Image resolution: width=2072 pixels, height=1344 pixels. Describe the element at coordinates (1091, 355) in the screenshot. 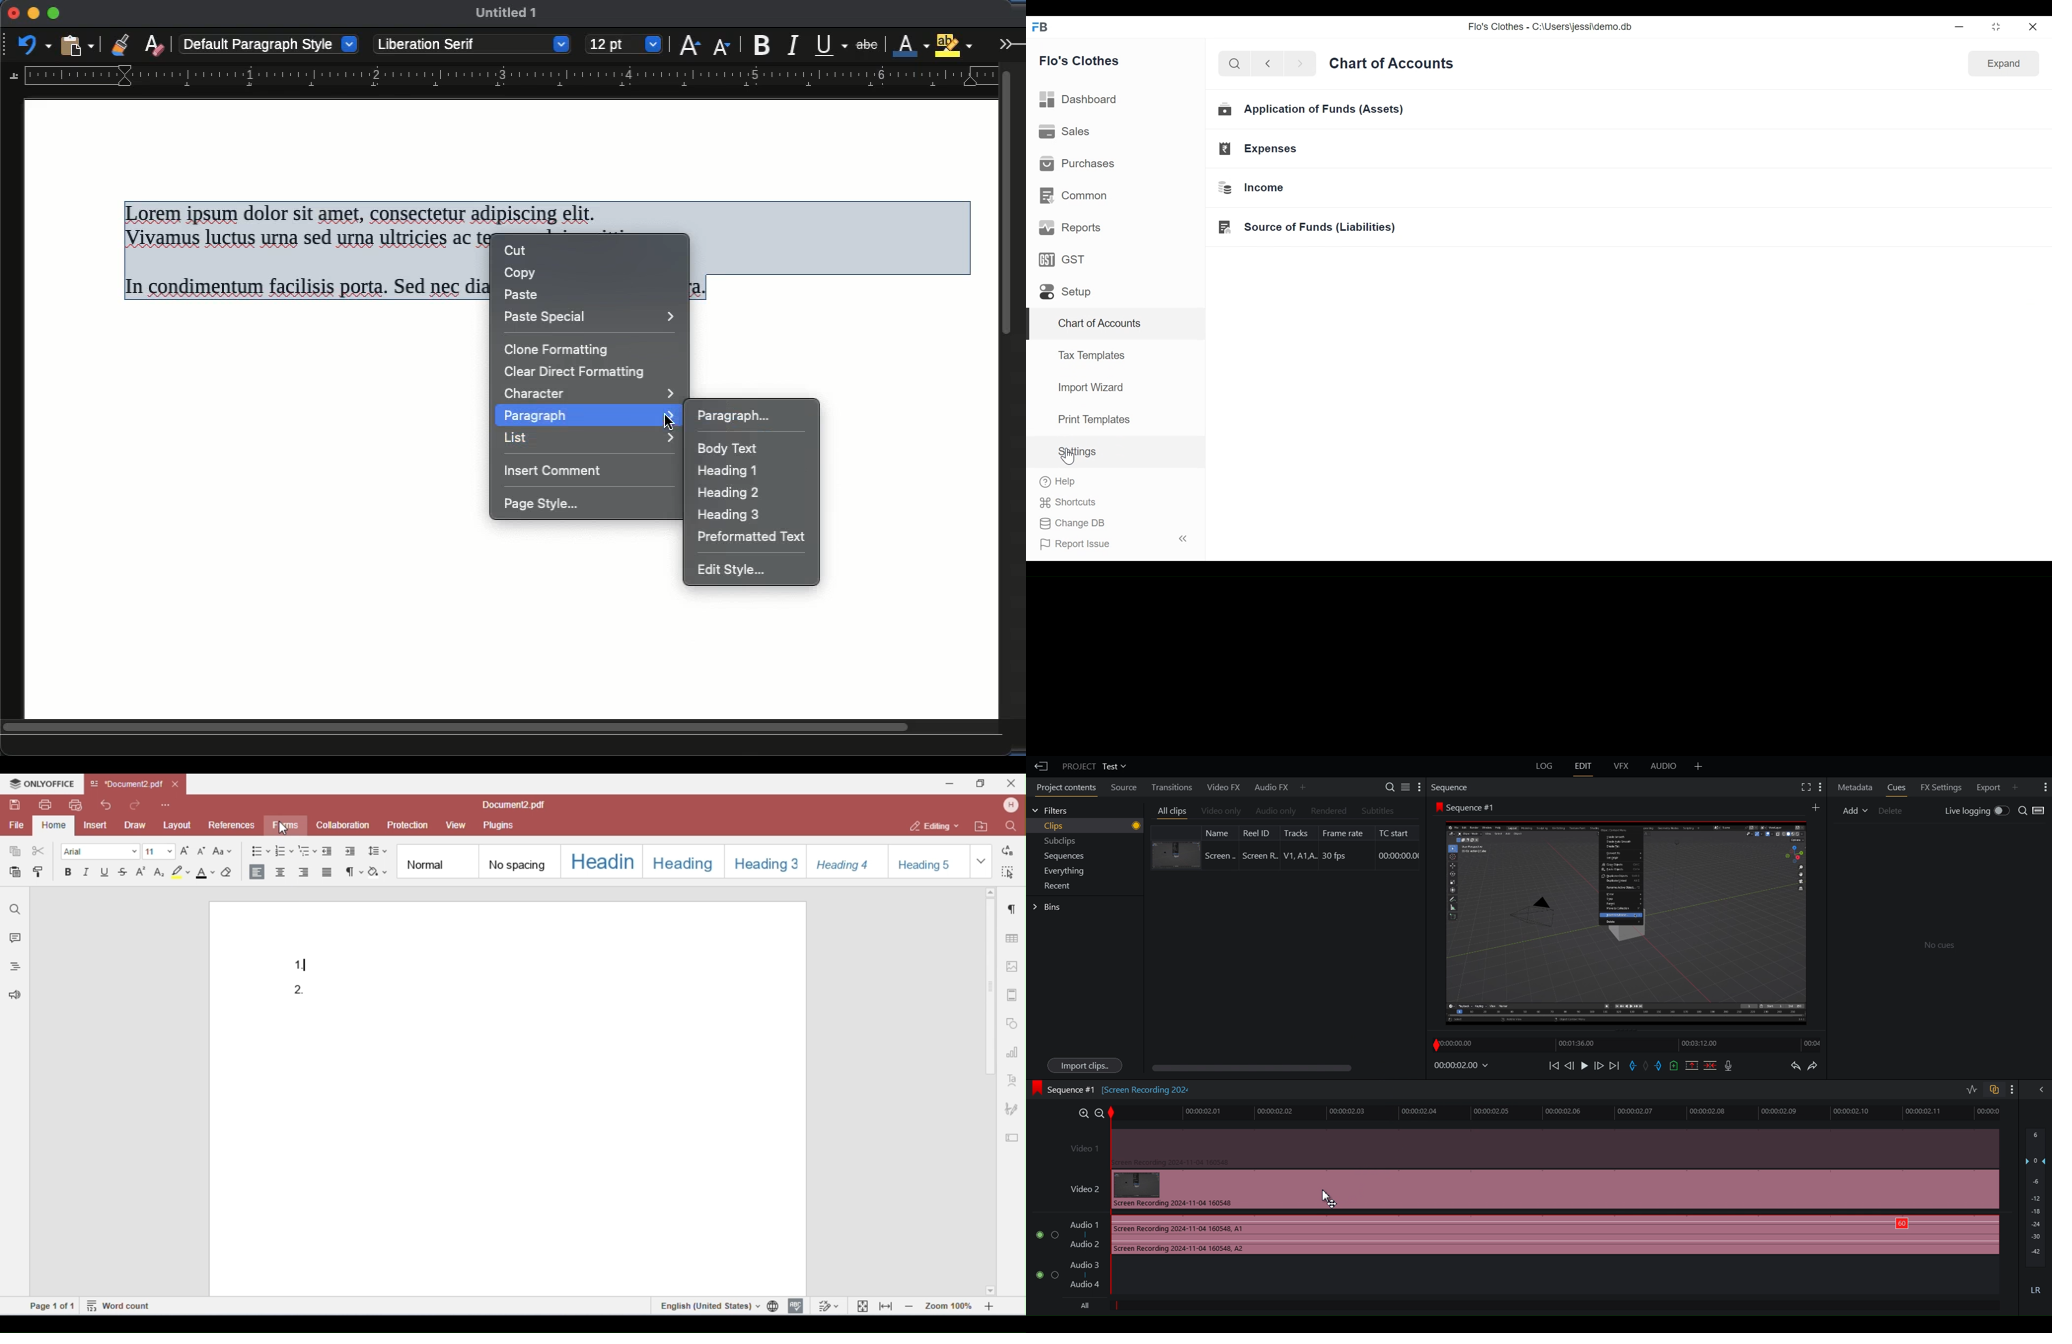

I see `Tax Templates` at that location.